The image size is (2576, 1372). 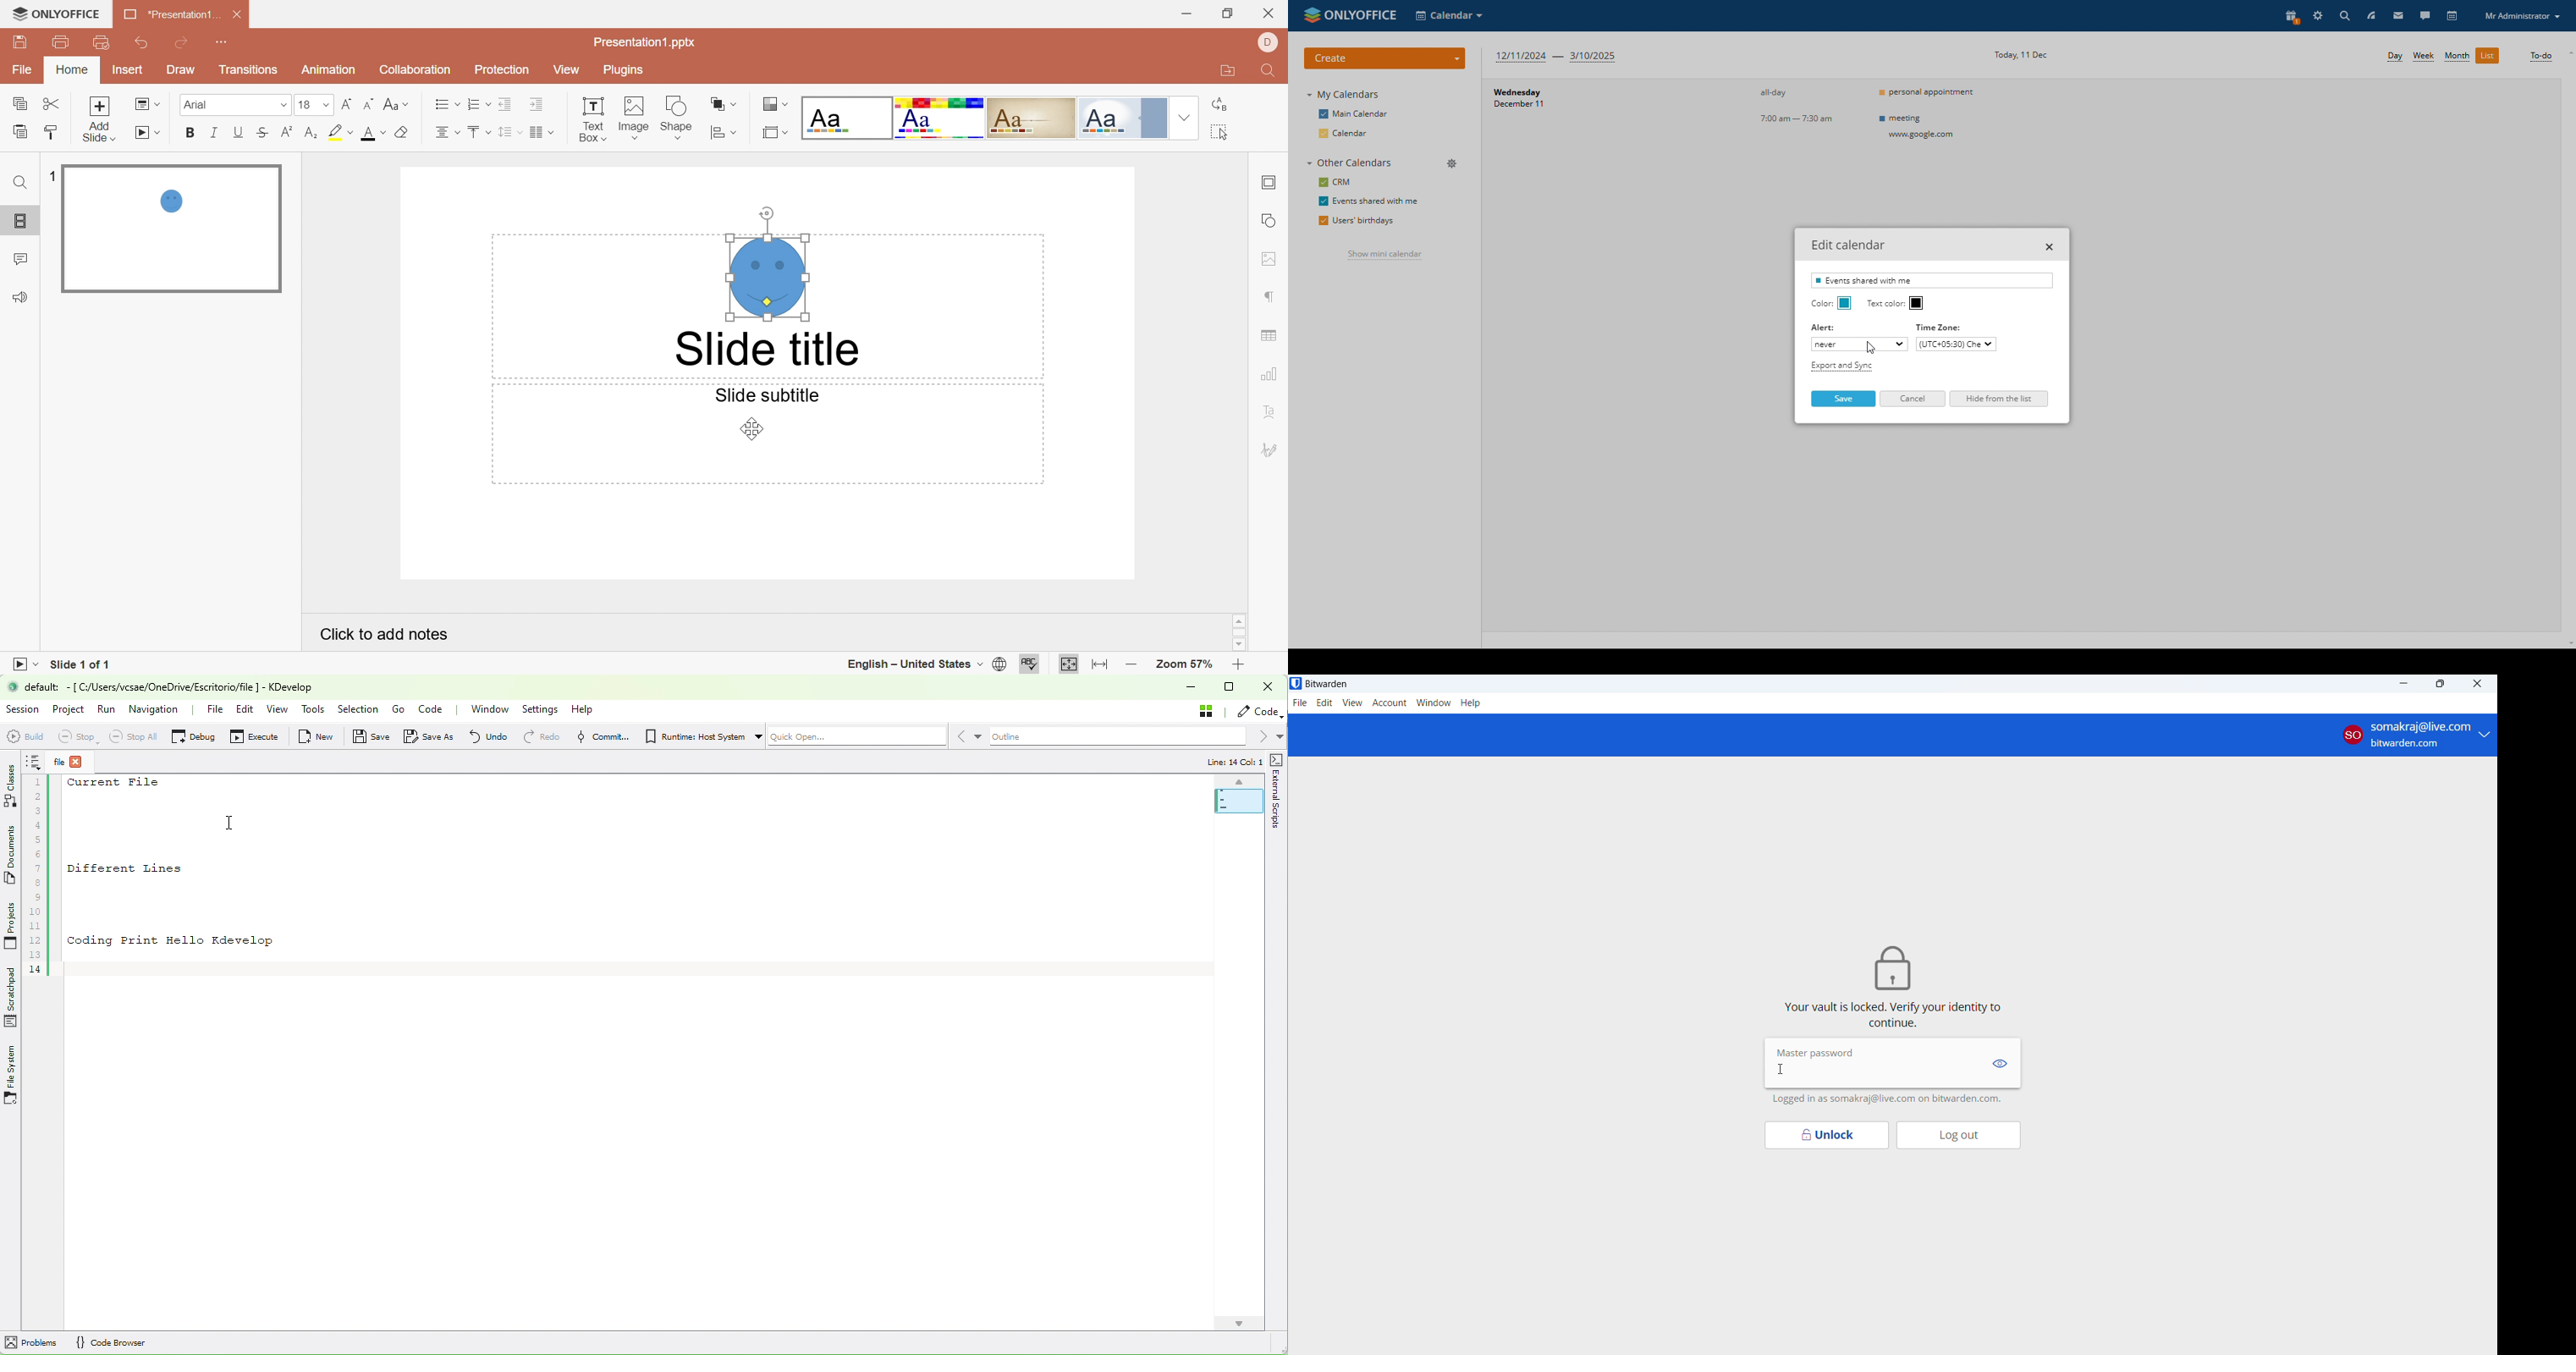 I want to click on Arrange shape, so click(x=724, y=107).